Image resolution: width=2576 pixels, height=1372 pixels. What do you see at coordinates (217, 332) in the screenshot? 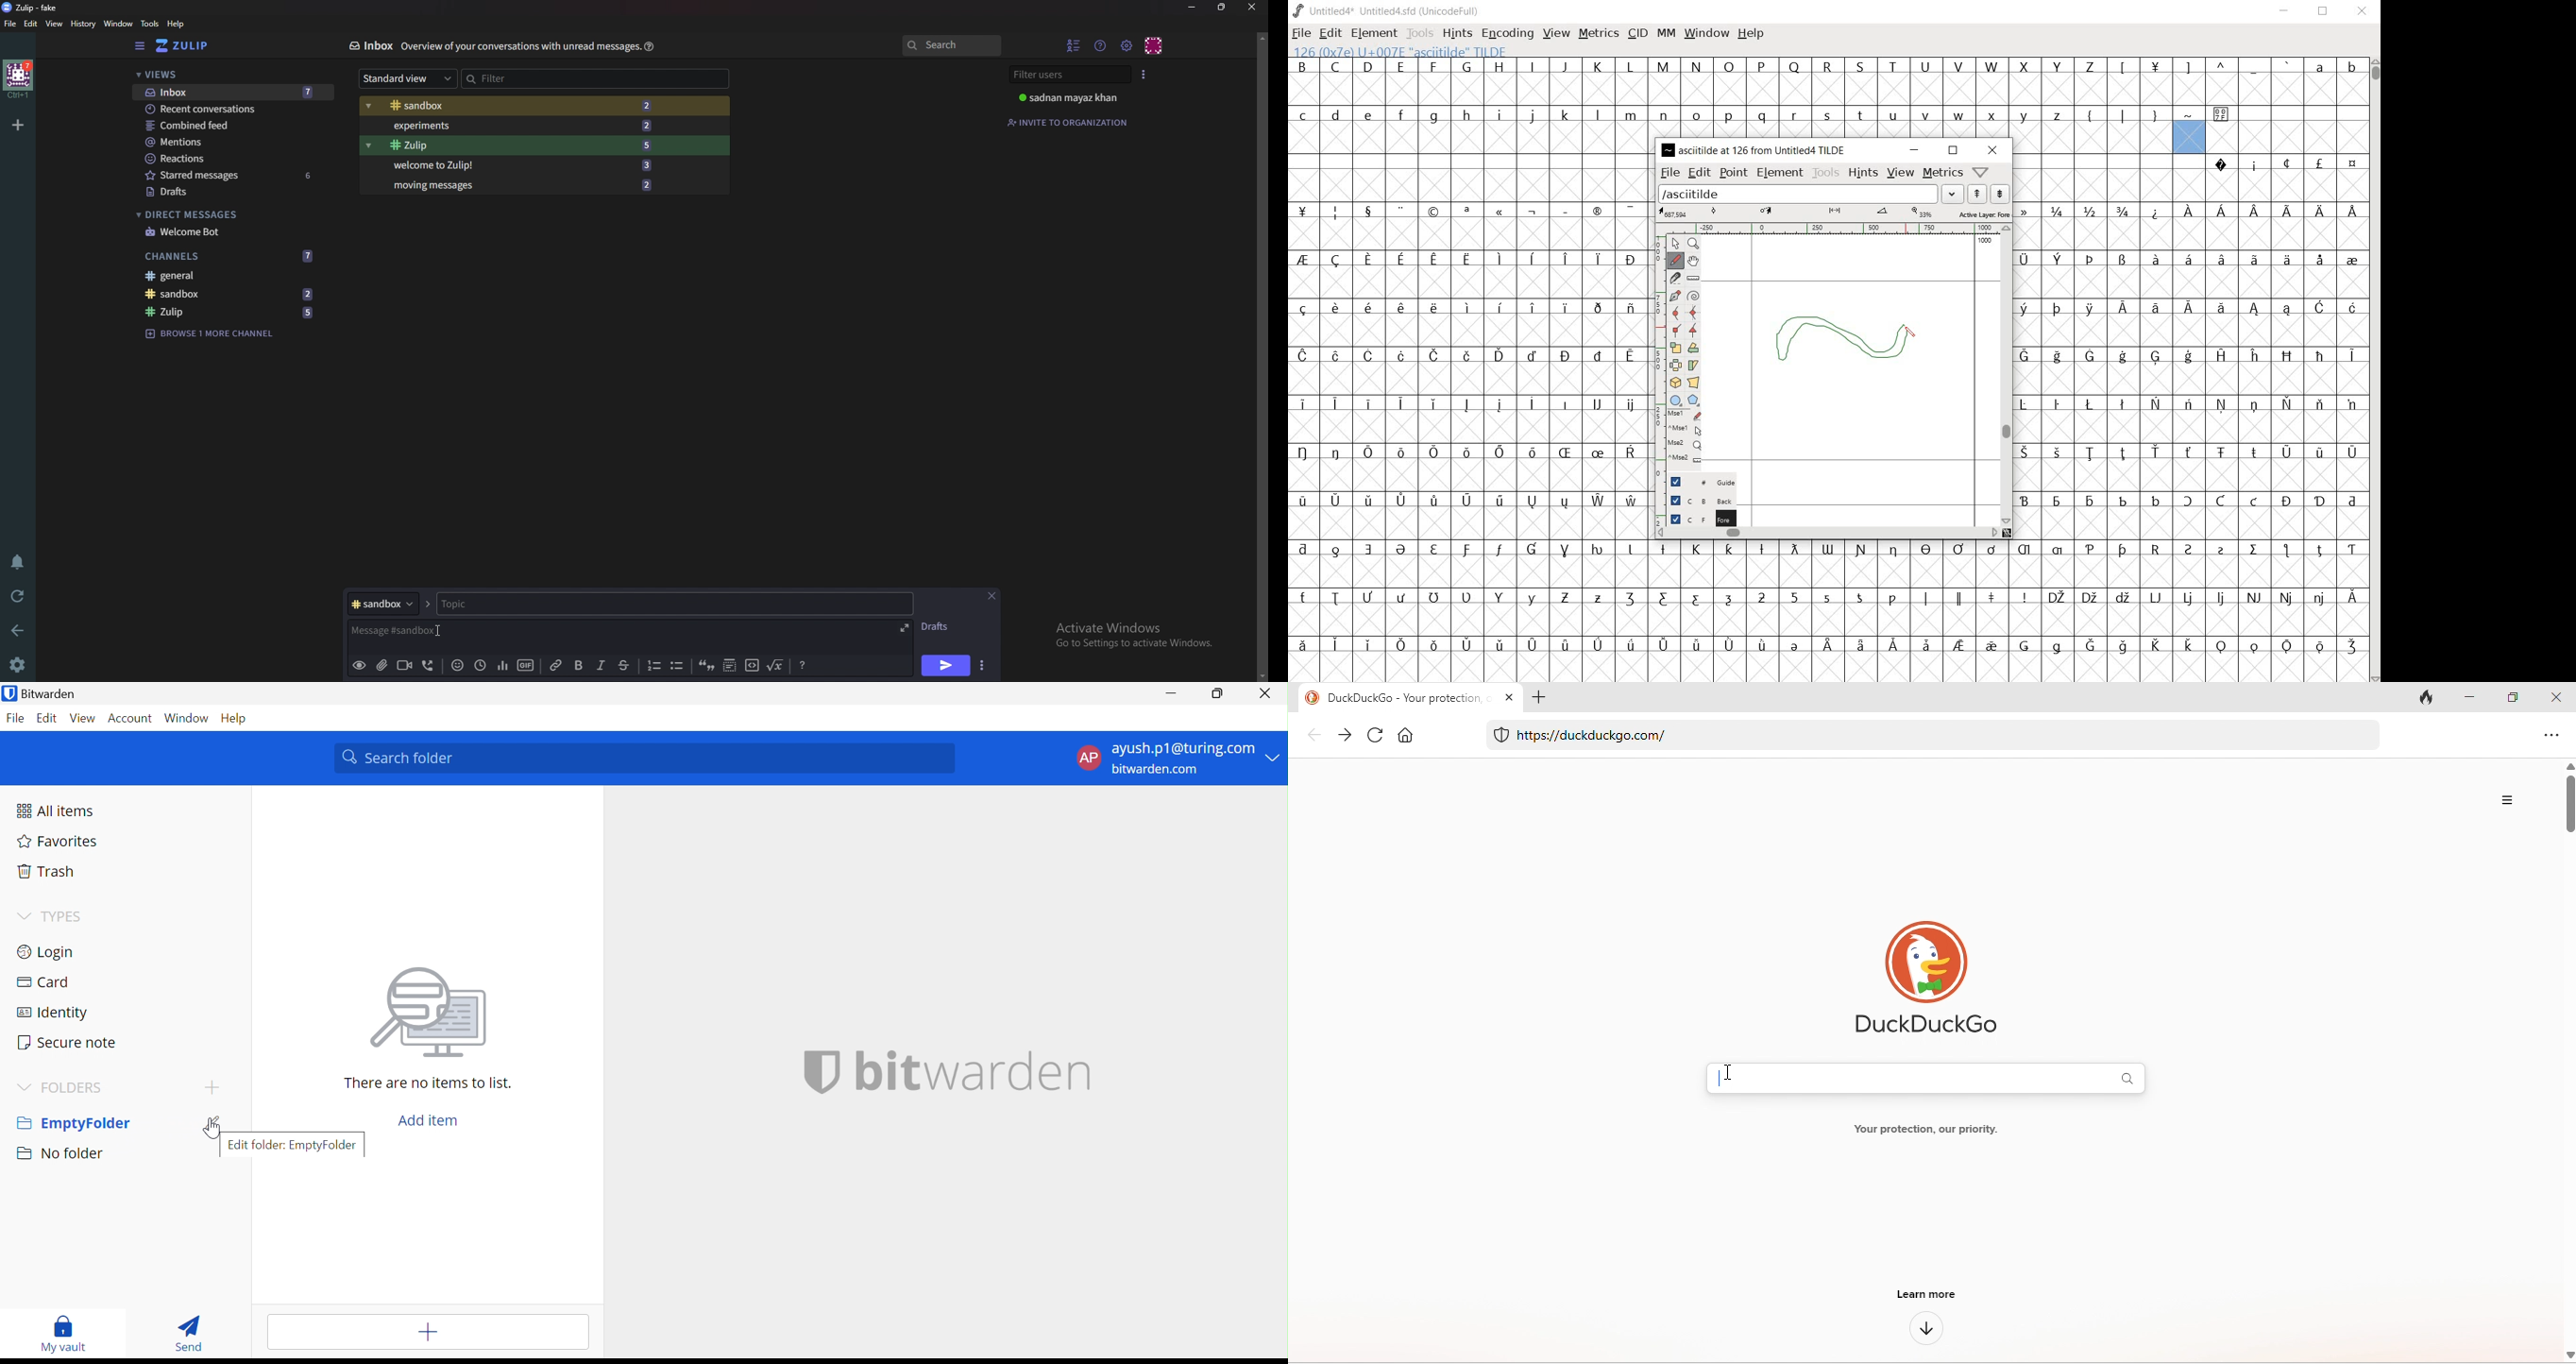
I see `Browse channel` at bounding box center [217, 332].